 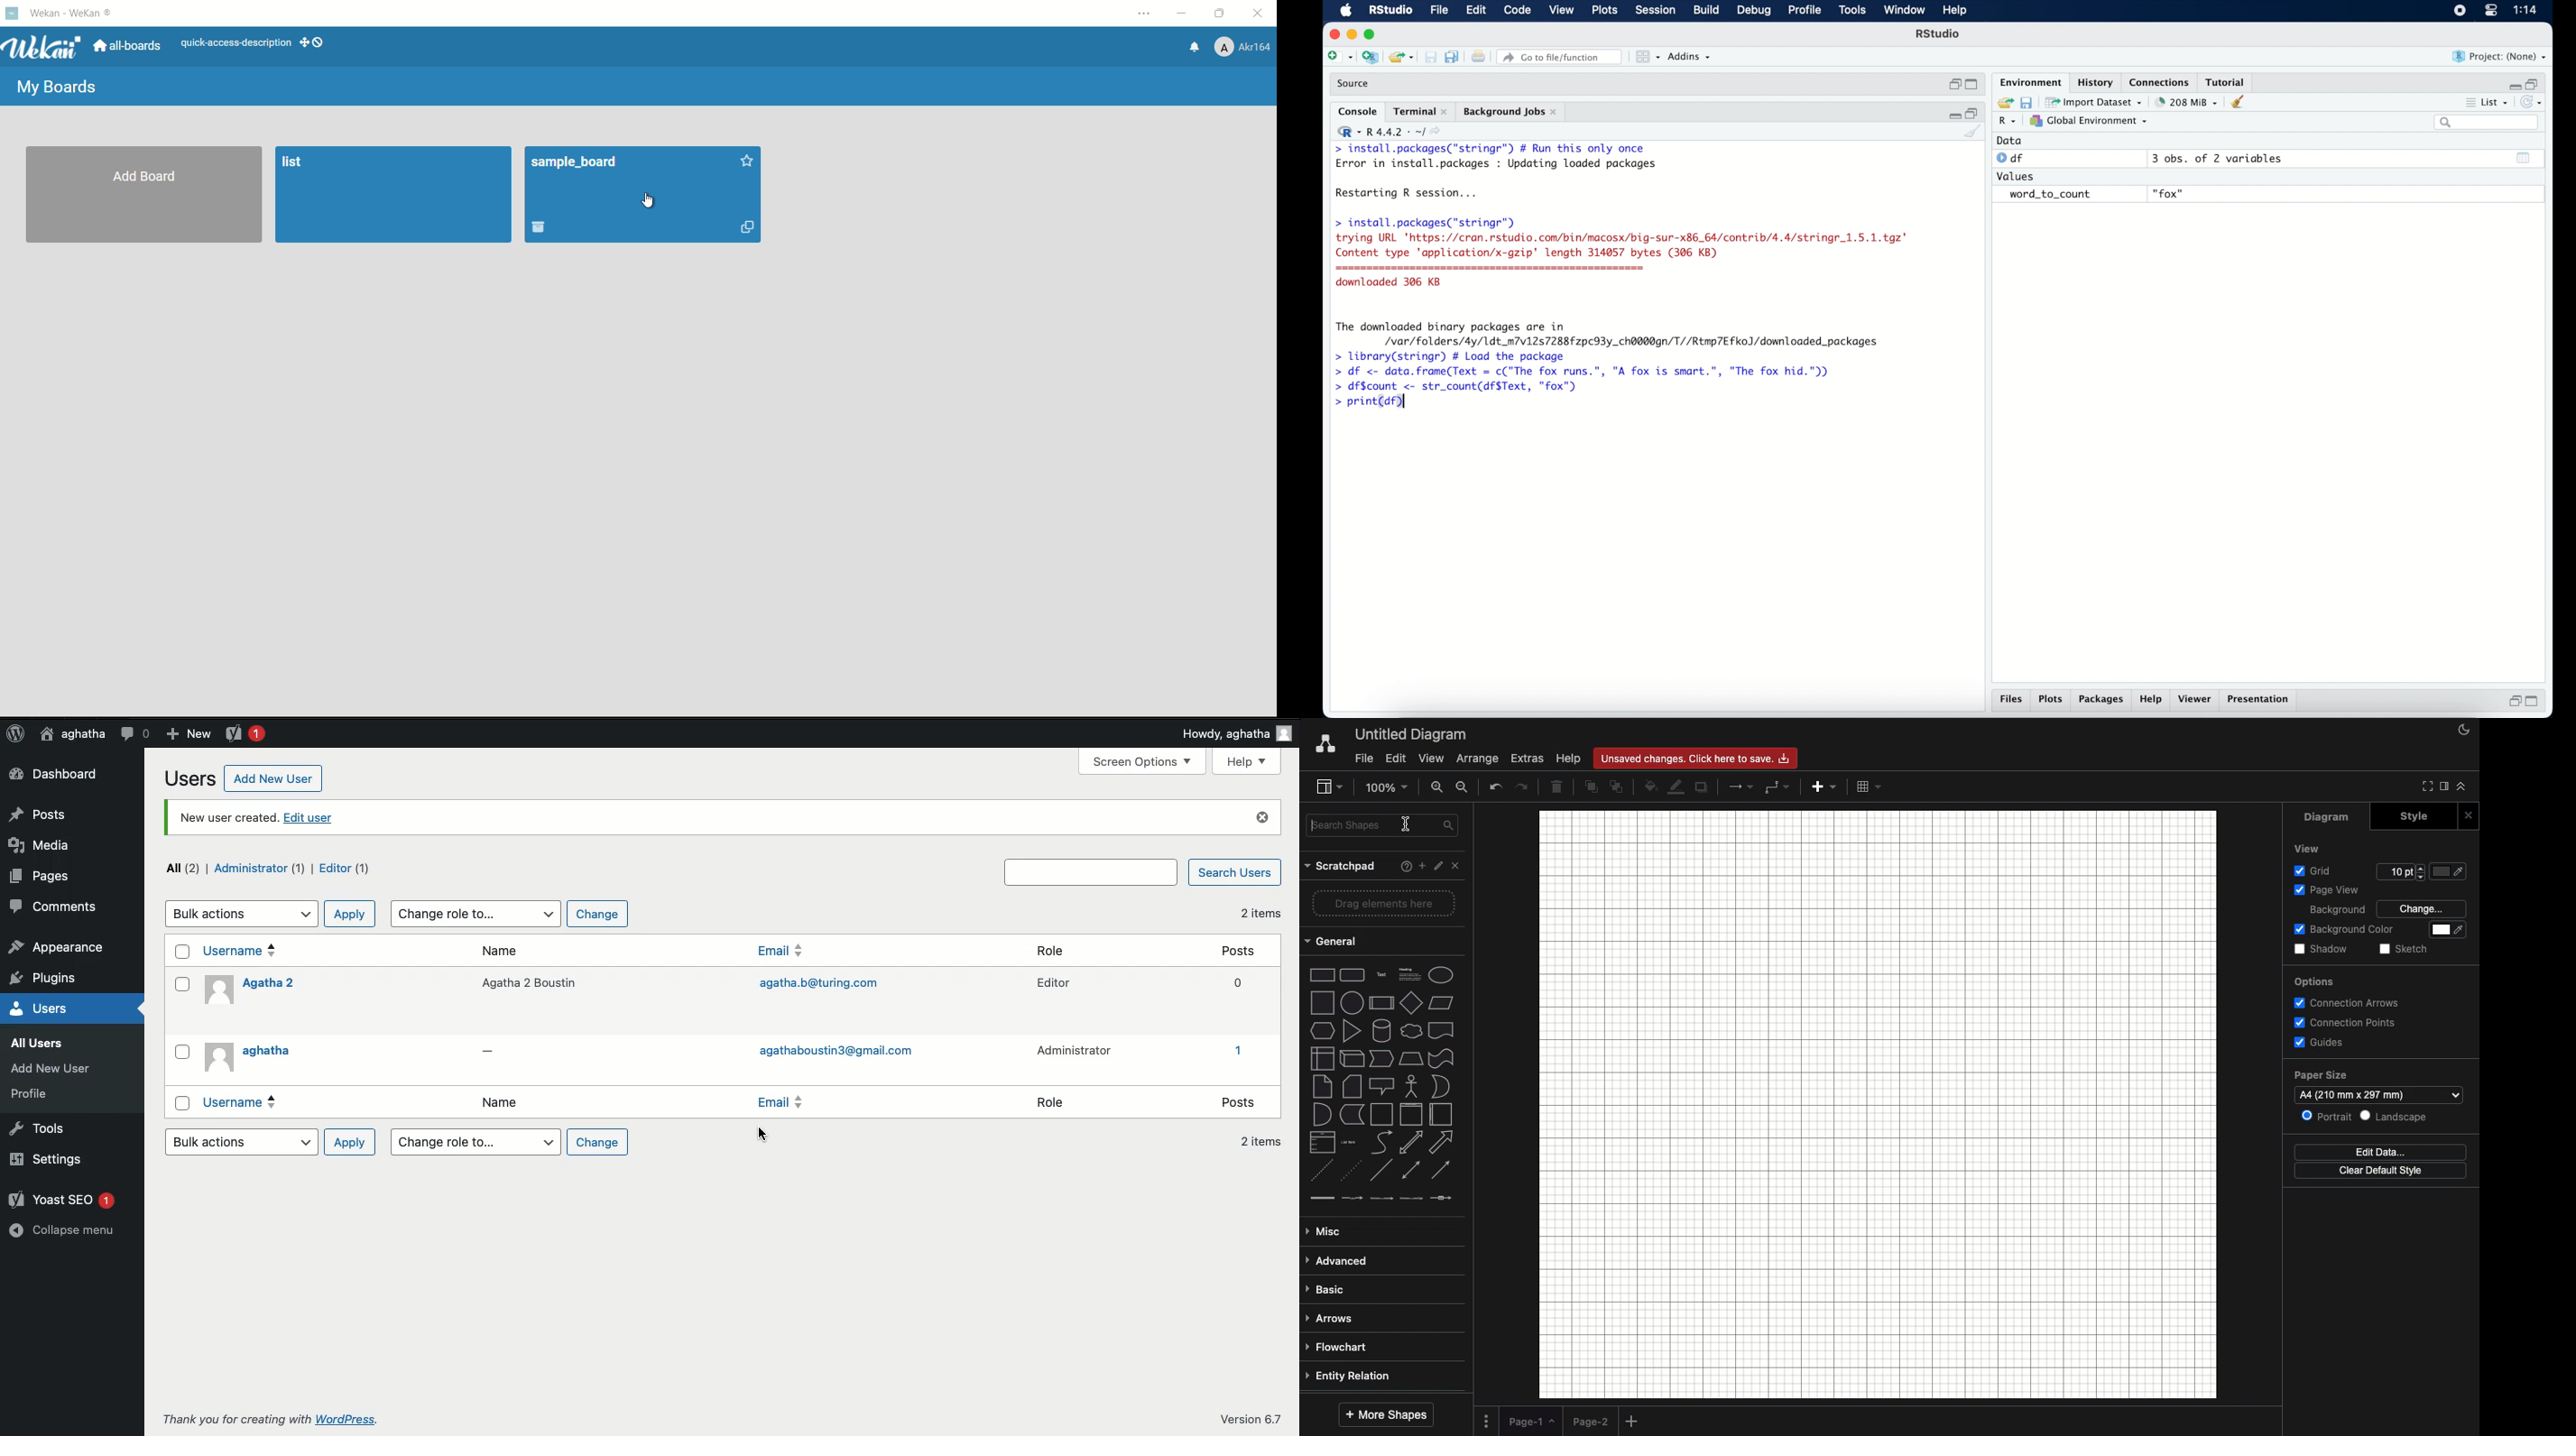 What do you see at coordinates (1394, 757) in the screenshot?
I see `Edit` at bounding box center [1394, 757].